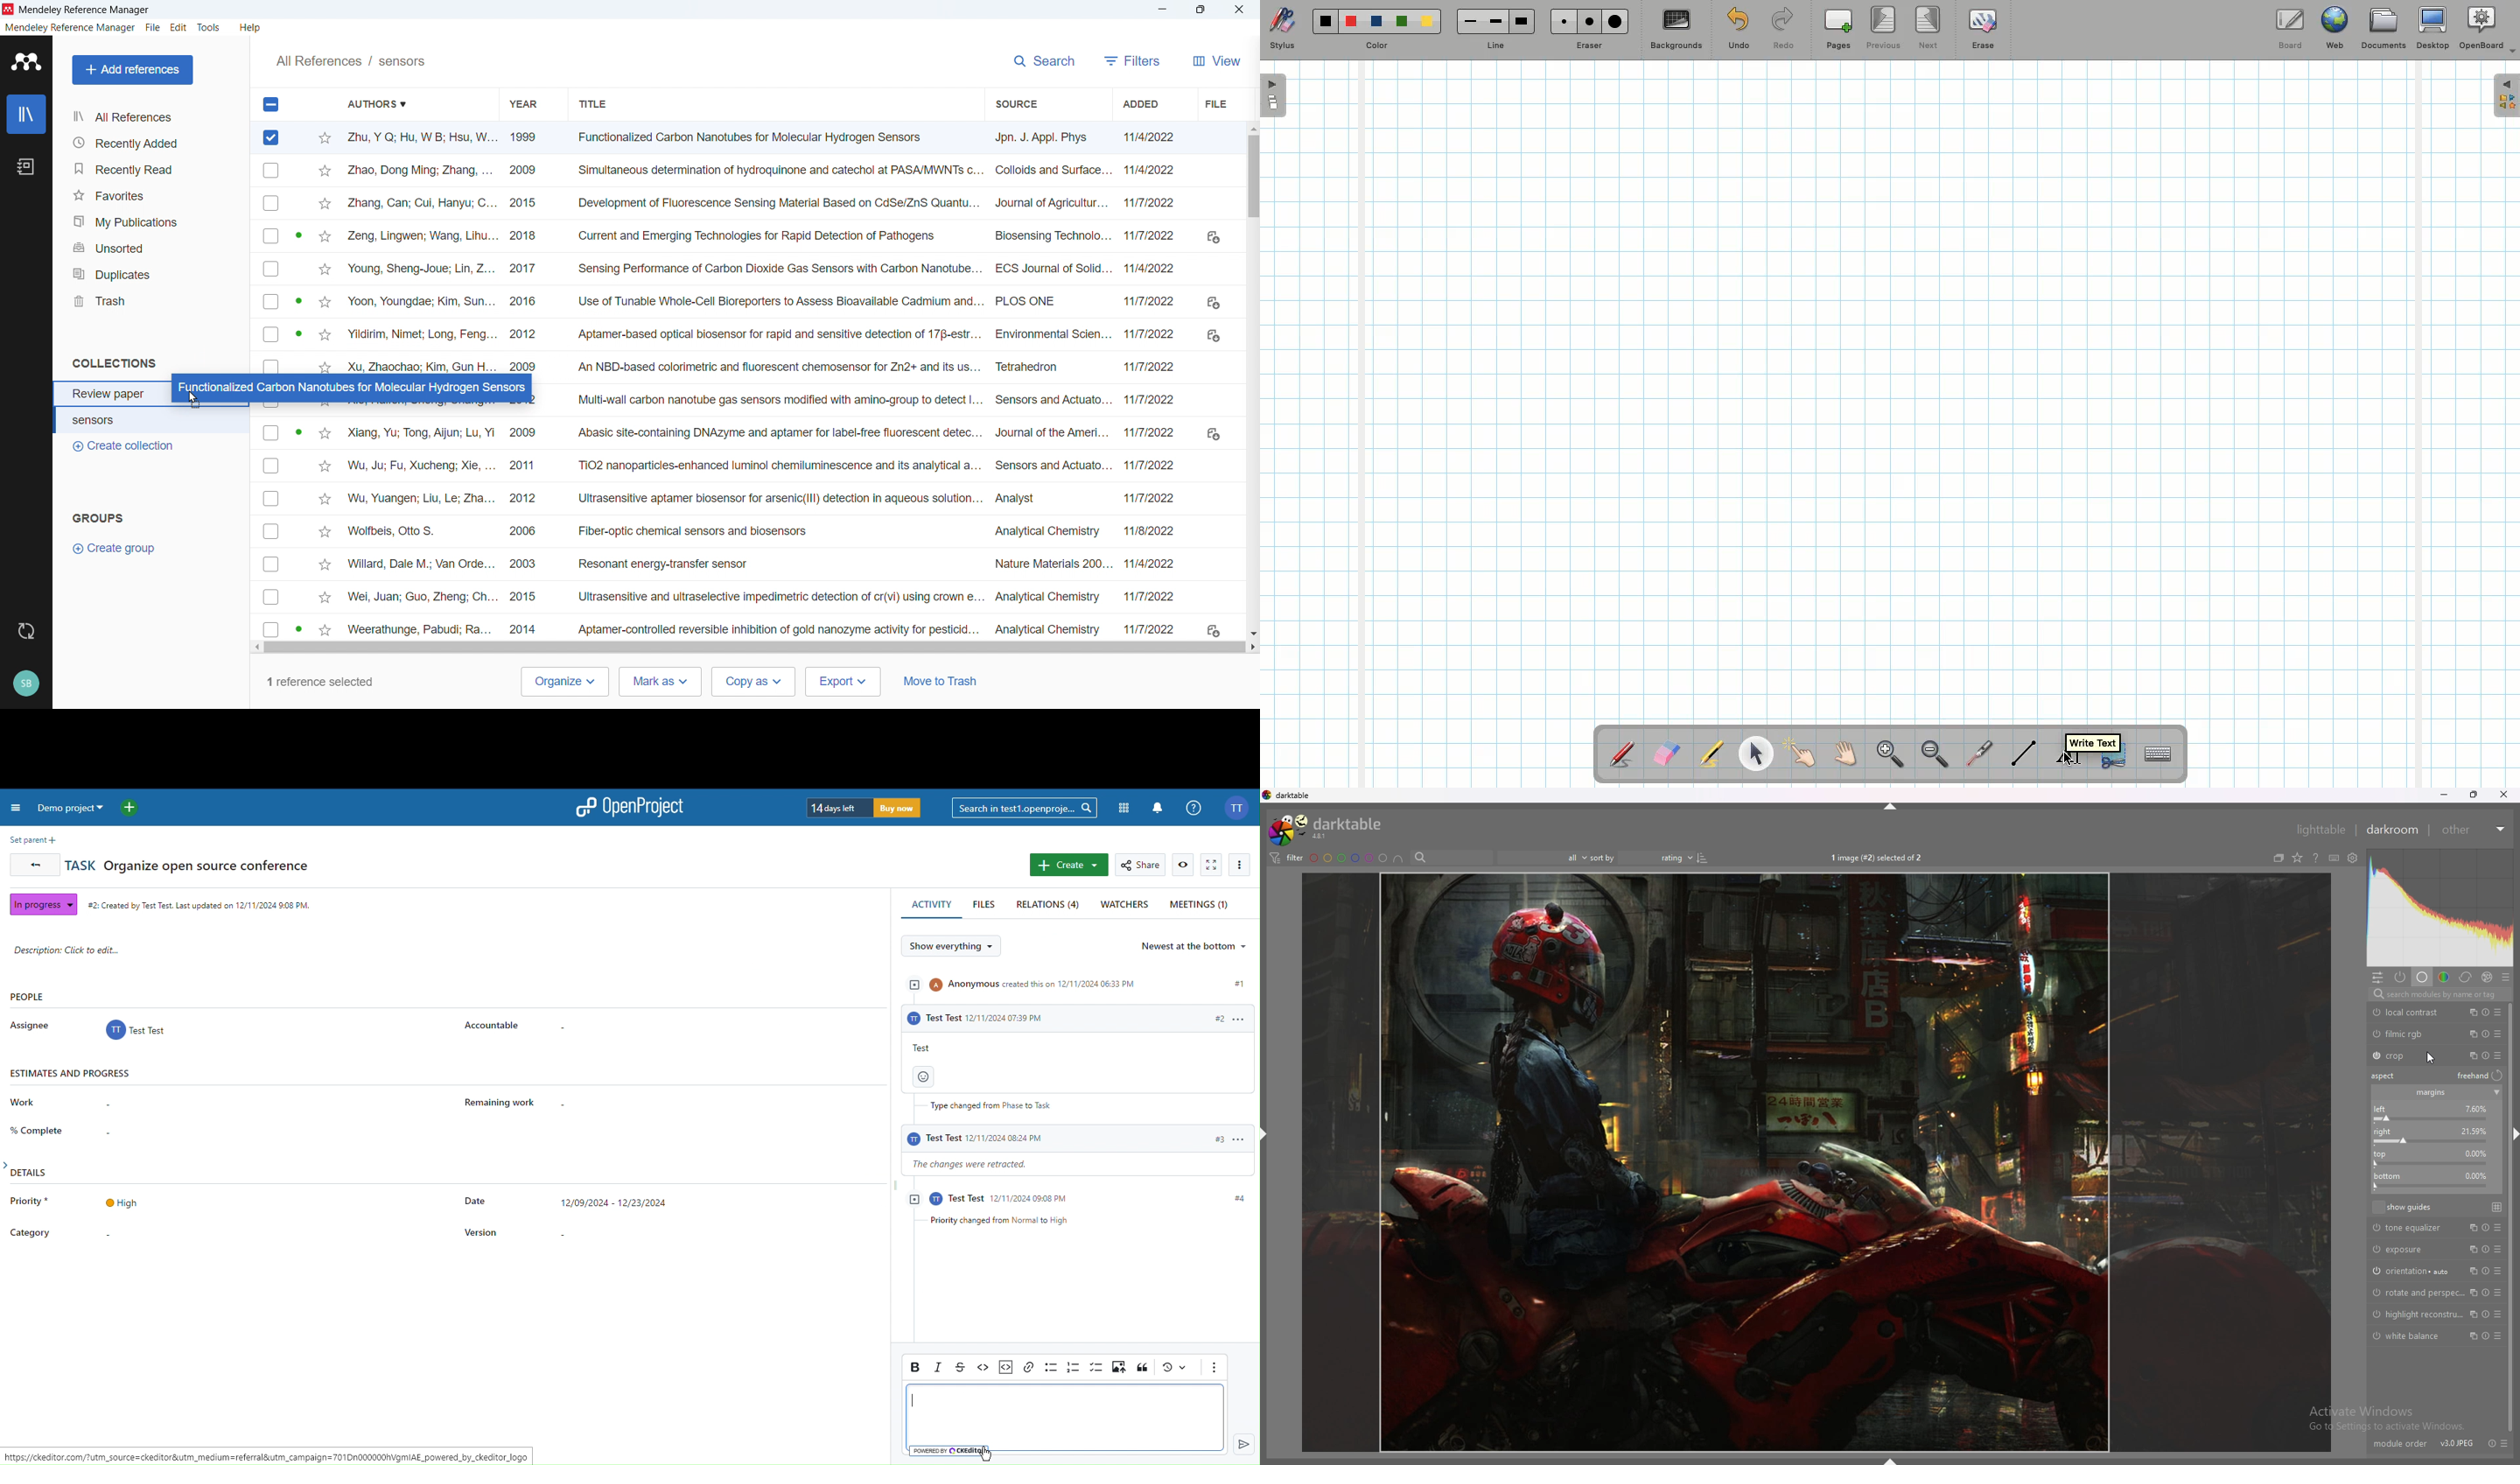 This screenshot has height=1484, width=2520. What do you see at coordinates (153, 419) in the screenshot?
I see `Collection 2 ` at bounding box center [153, 419].